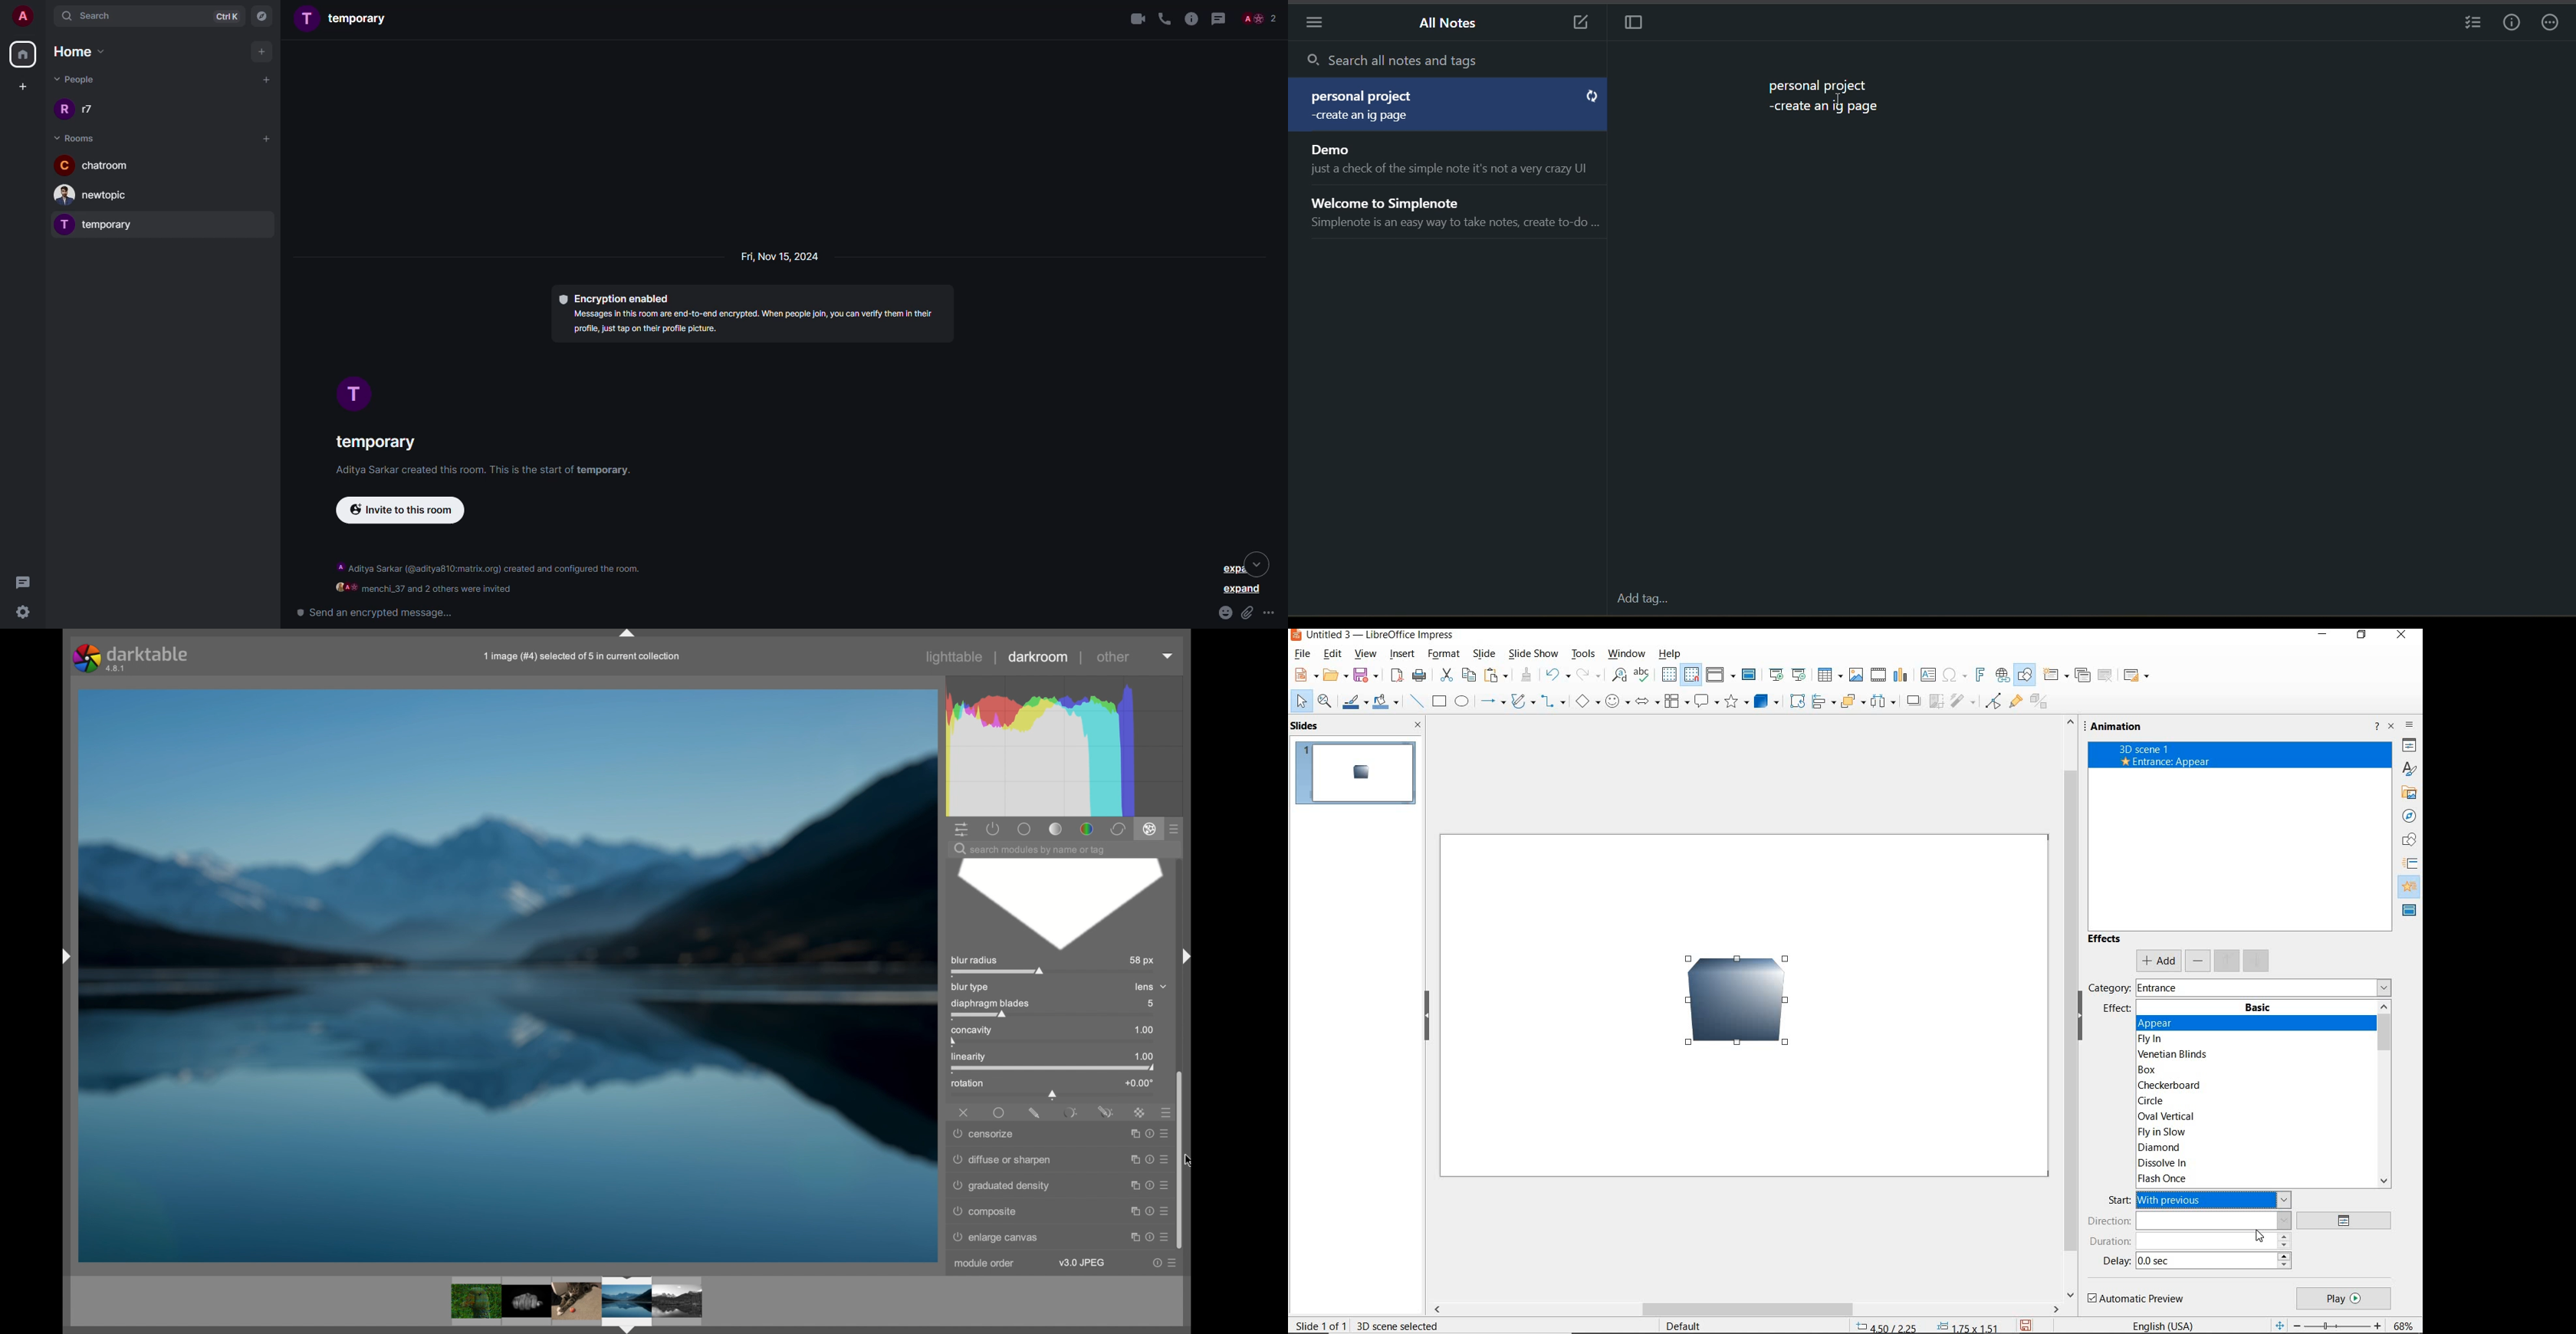 Image resolution: width=2576 pixels, height=1344 pixels. What do you see at coordinates (1002, 1158) in the screenshot?
I see `diffuse or sharpen` at bounding box center [1002, 1158].